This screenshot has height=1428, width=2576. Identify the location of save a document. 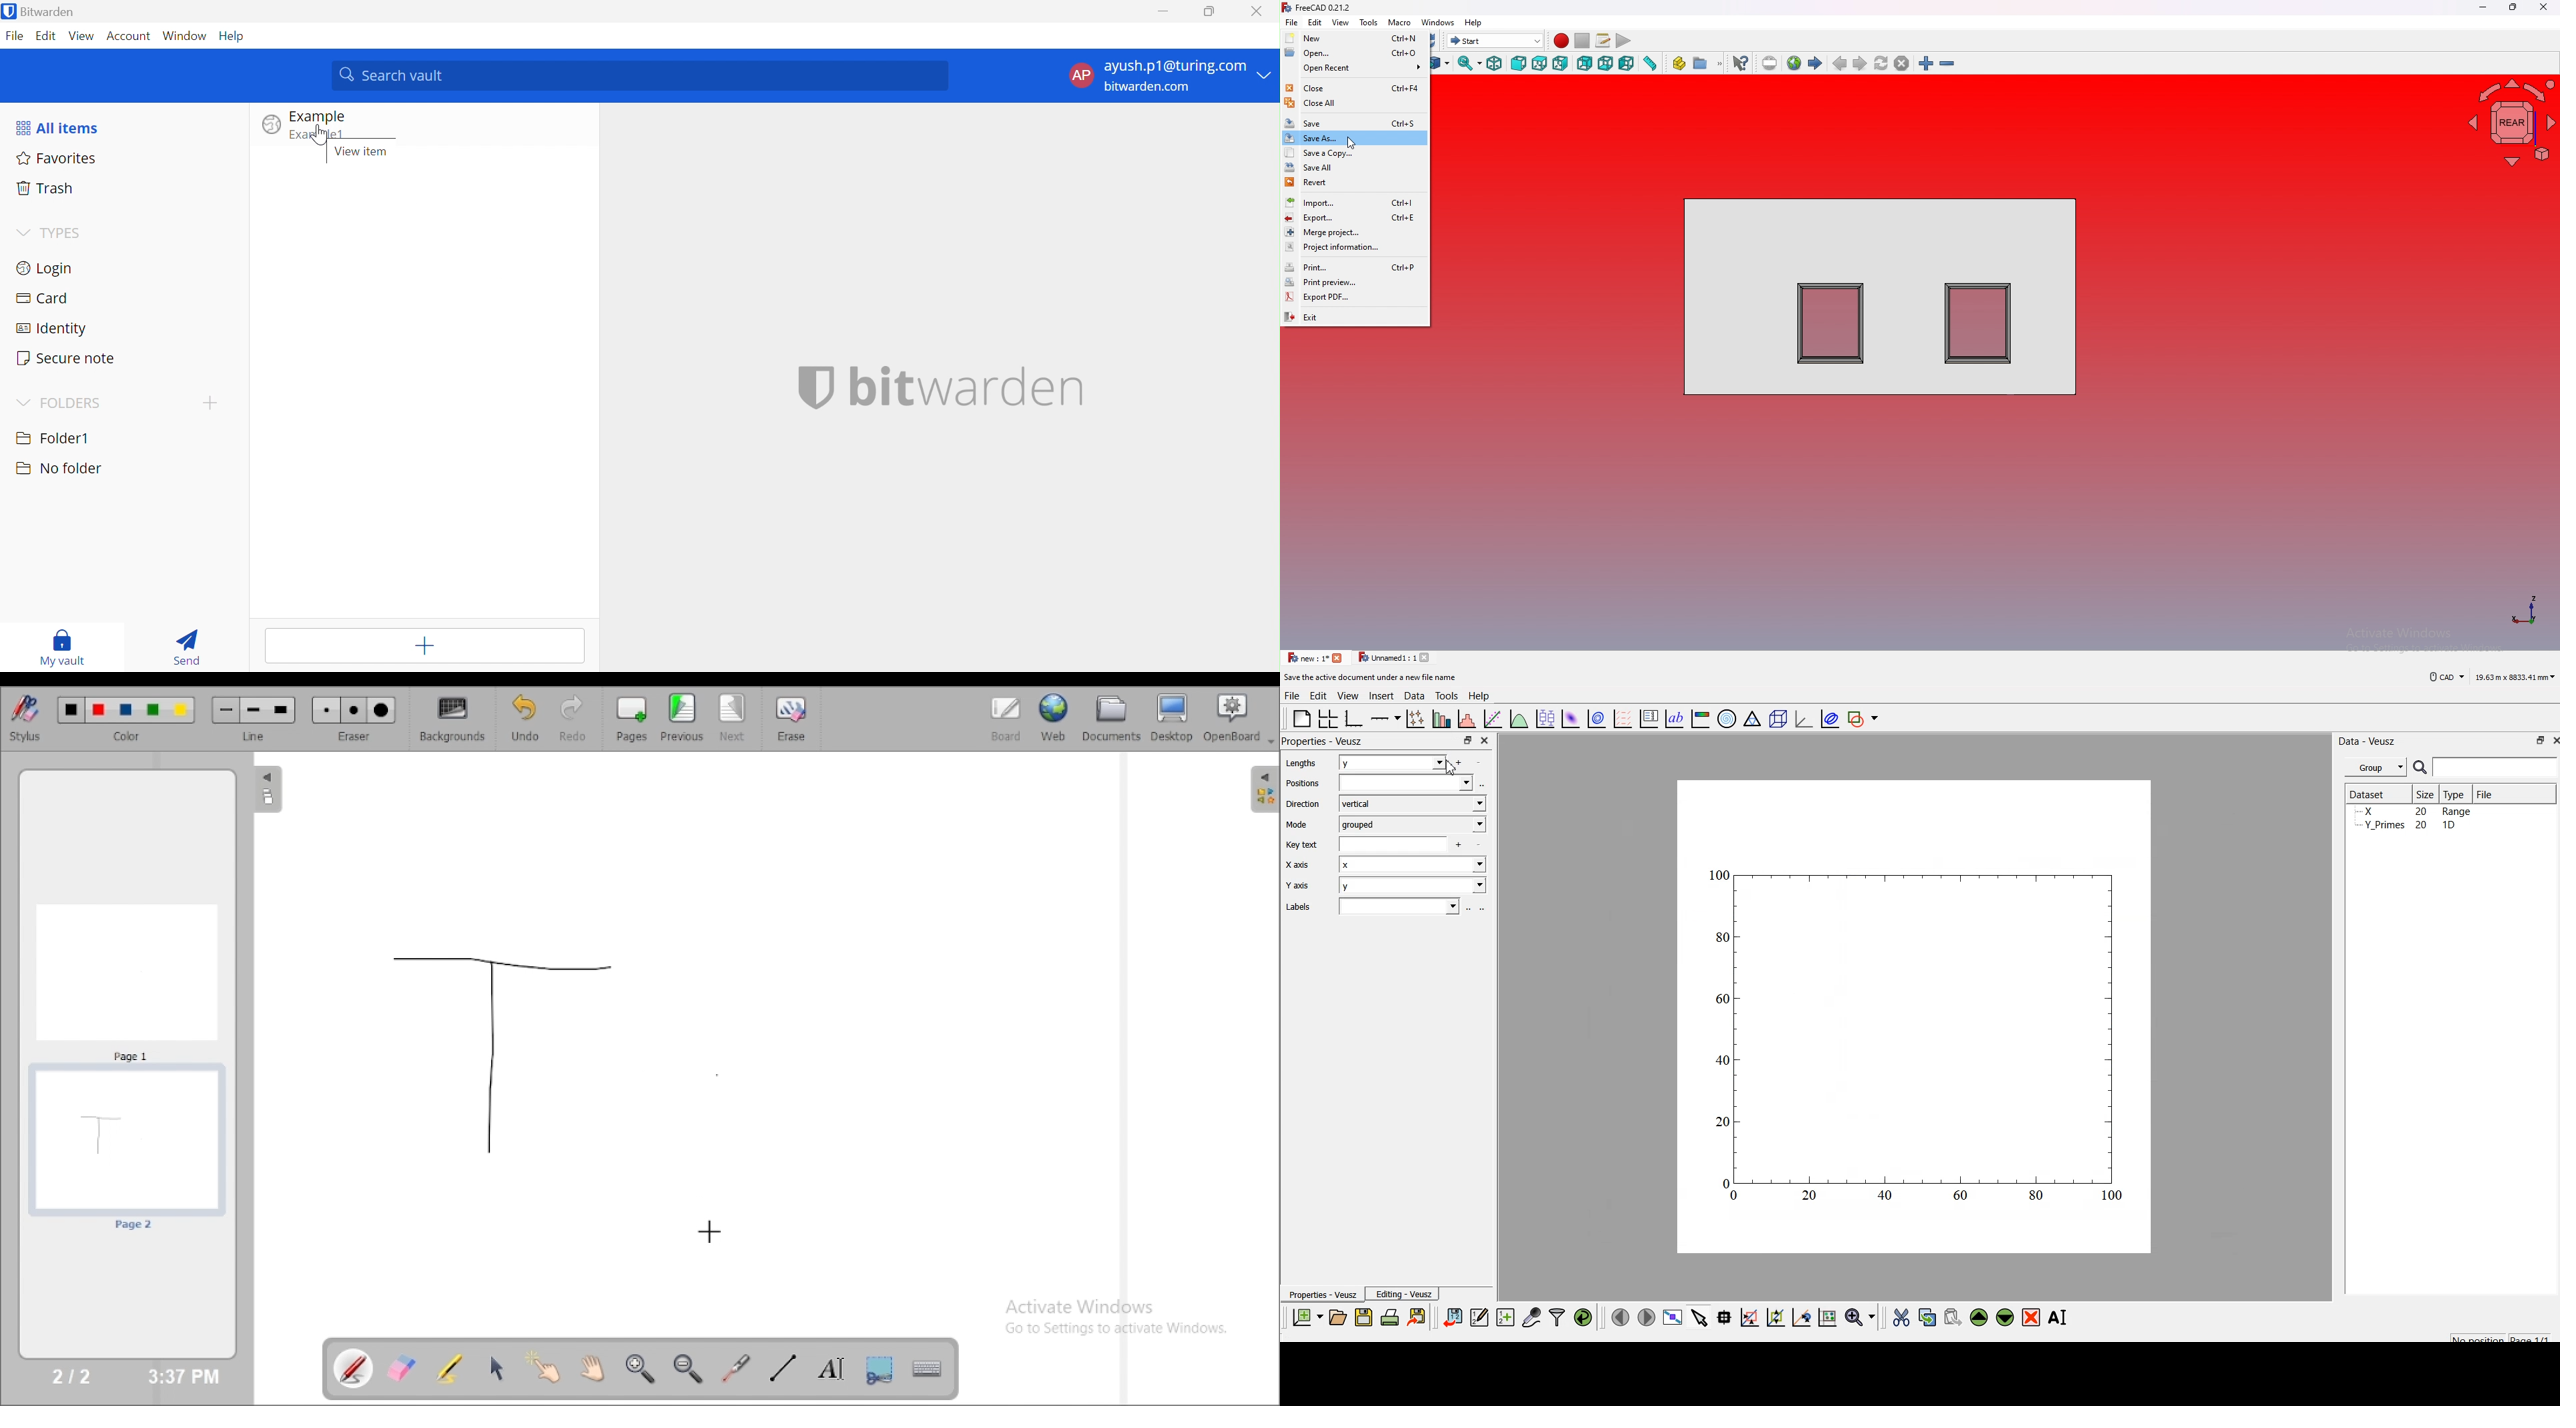
(1364, 1319).